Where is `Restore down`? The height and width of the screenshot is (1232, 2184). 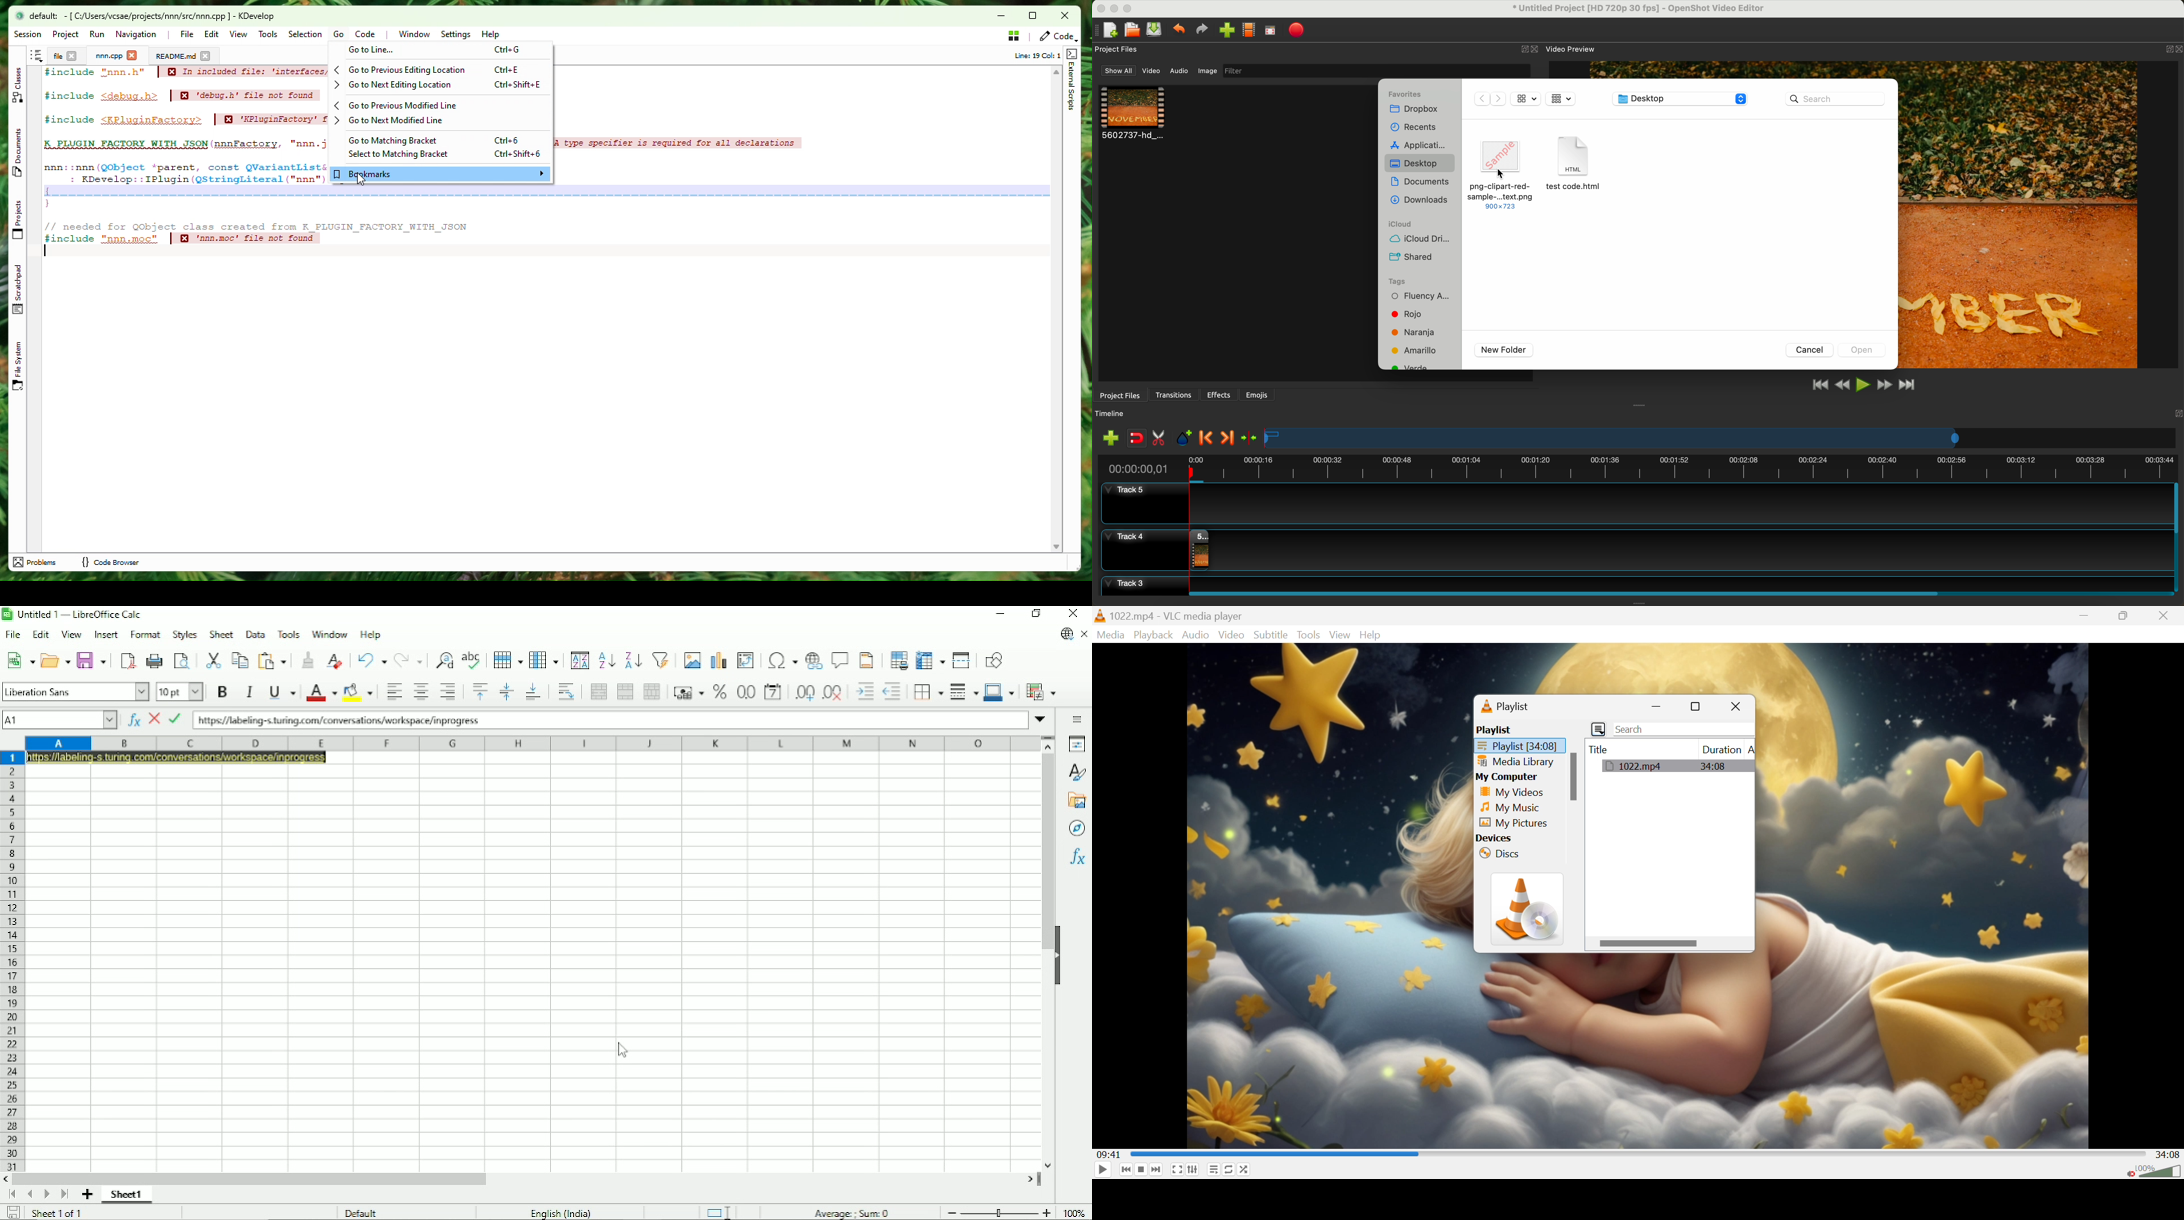
Restore down is located at coordinates (1697, 706).